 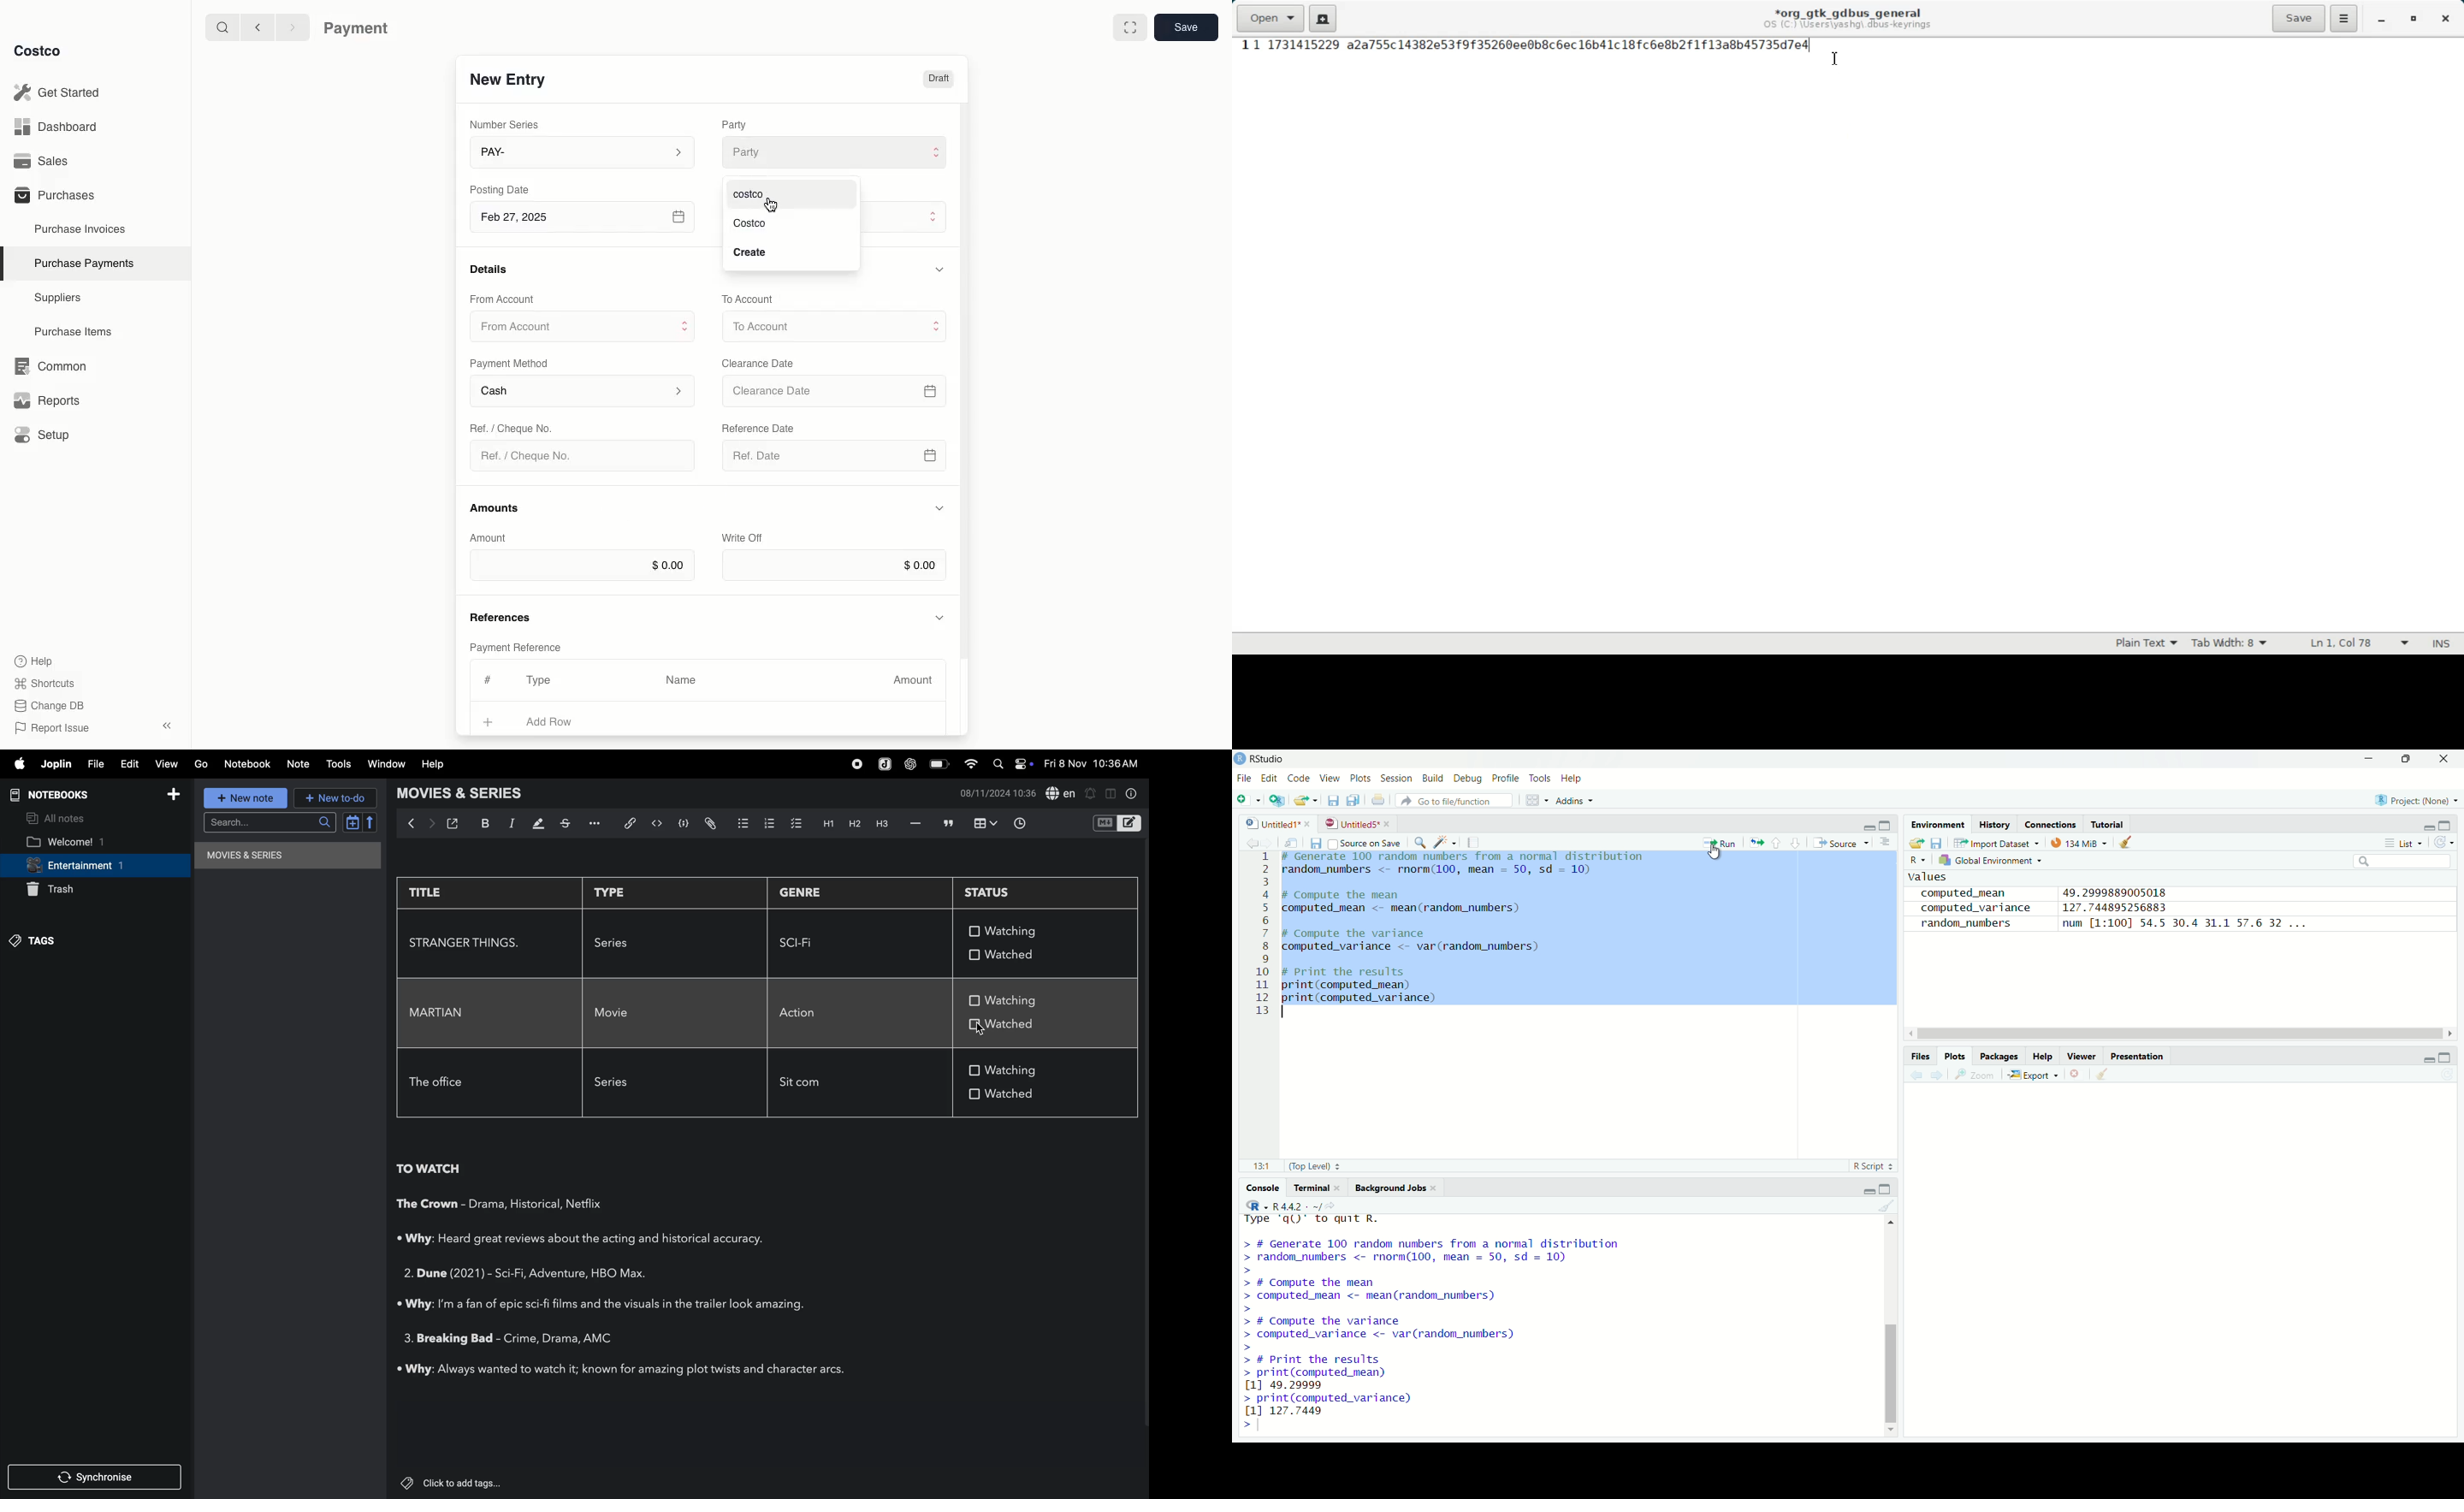 I want to click on status, so click(x=1004, y=891).